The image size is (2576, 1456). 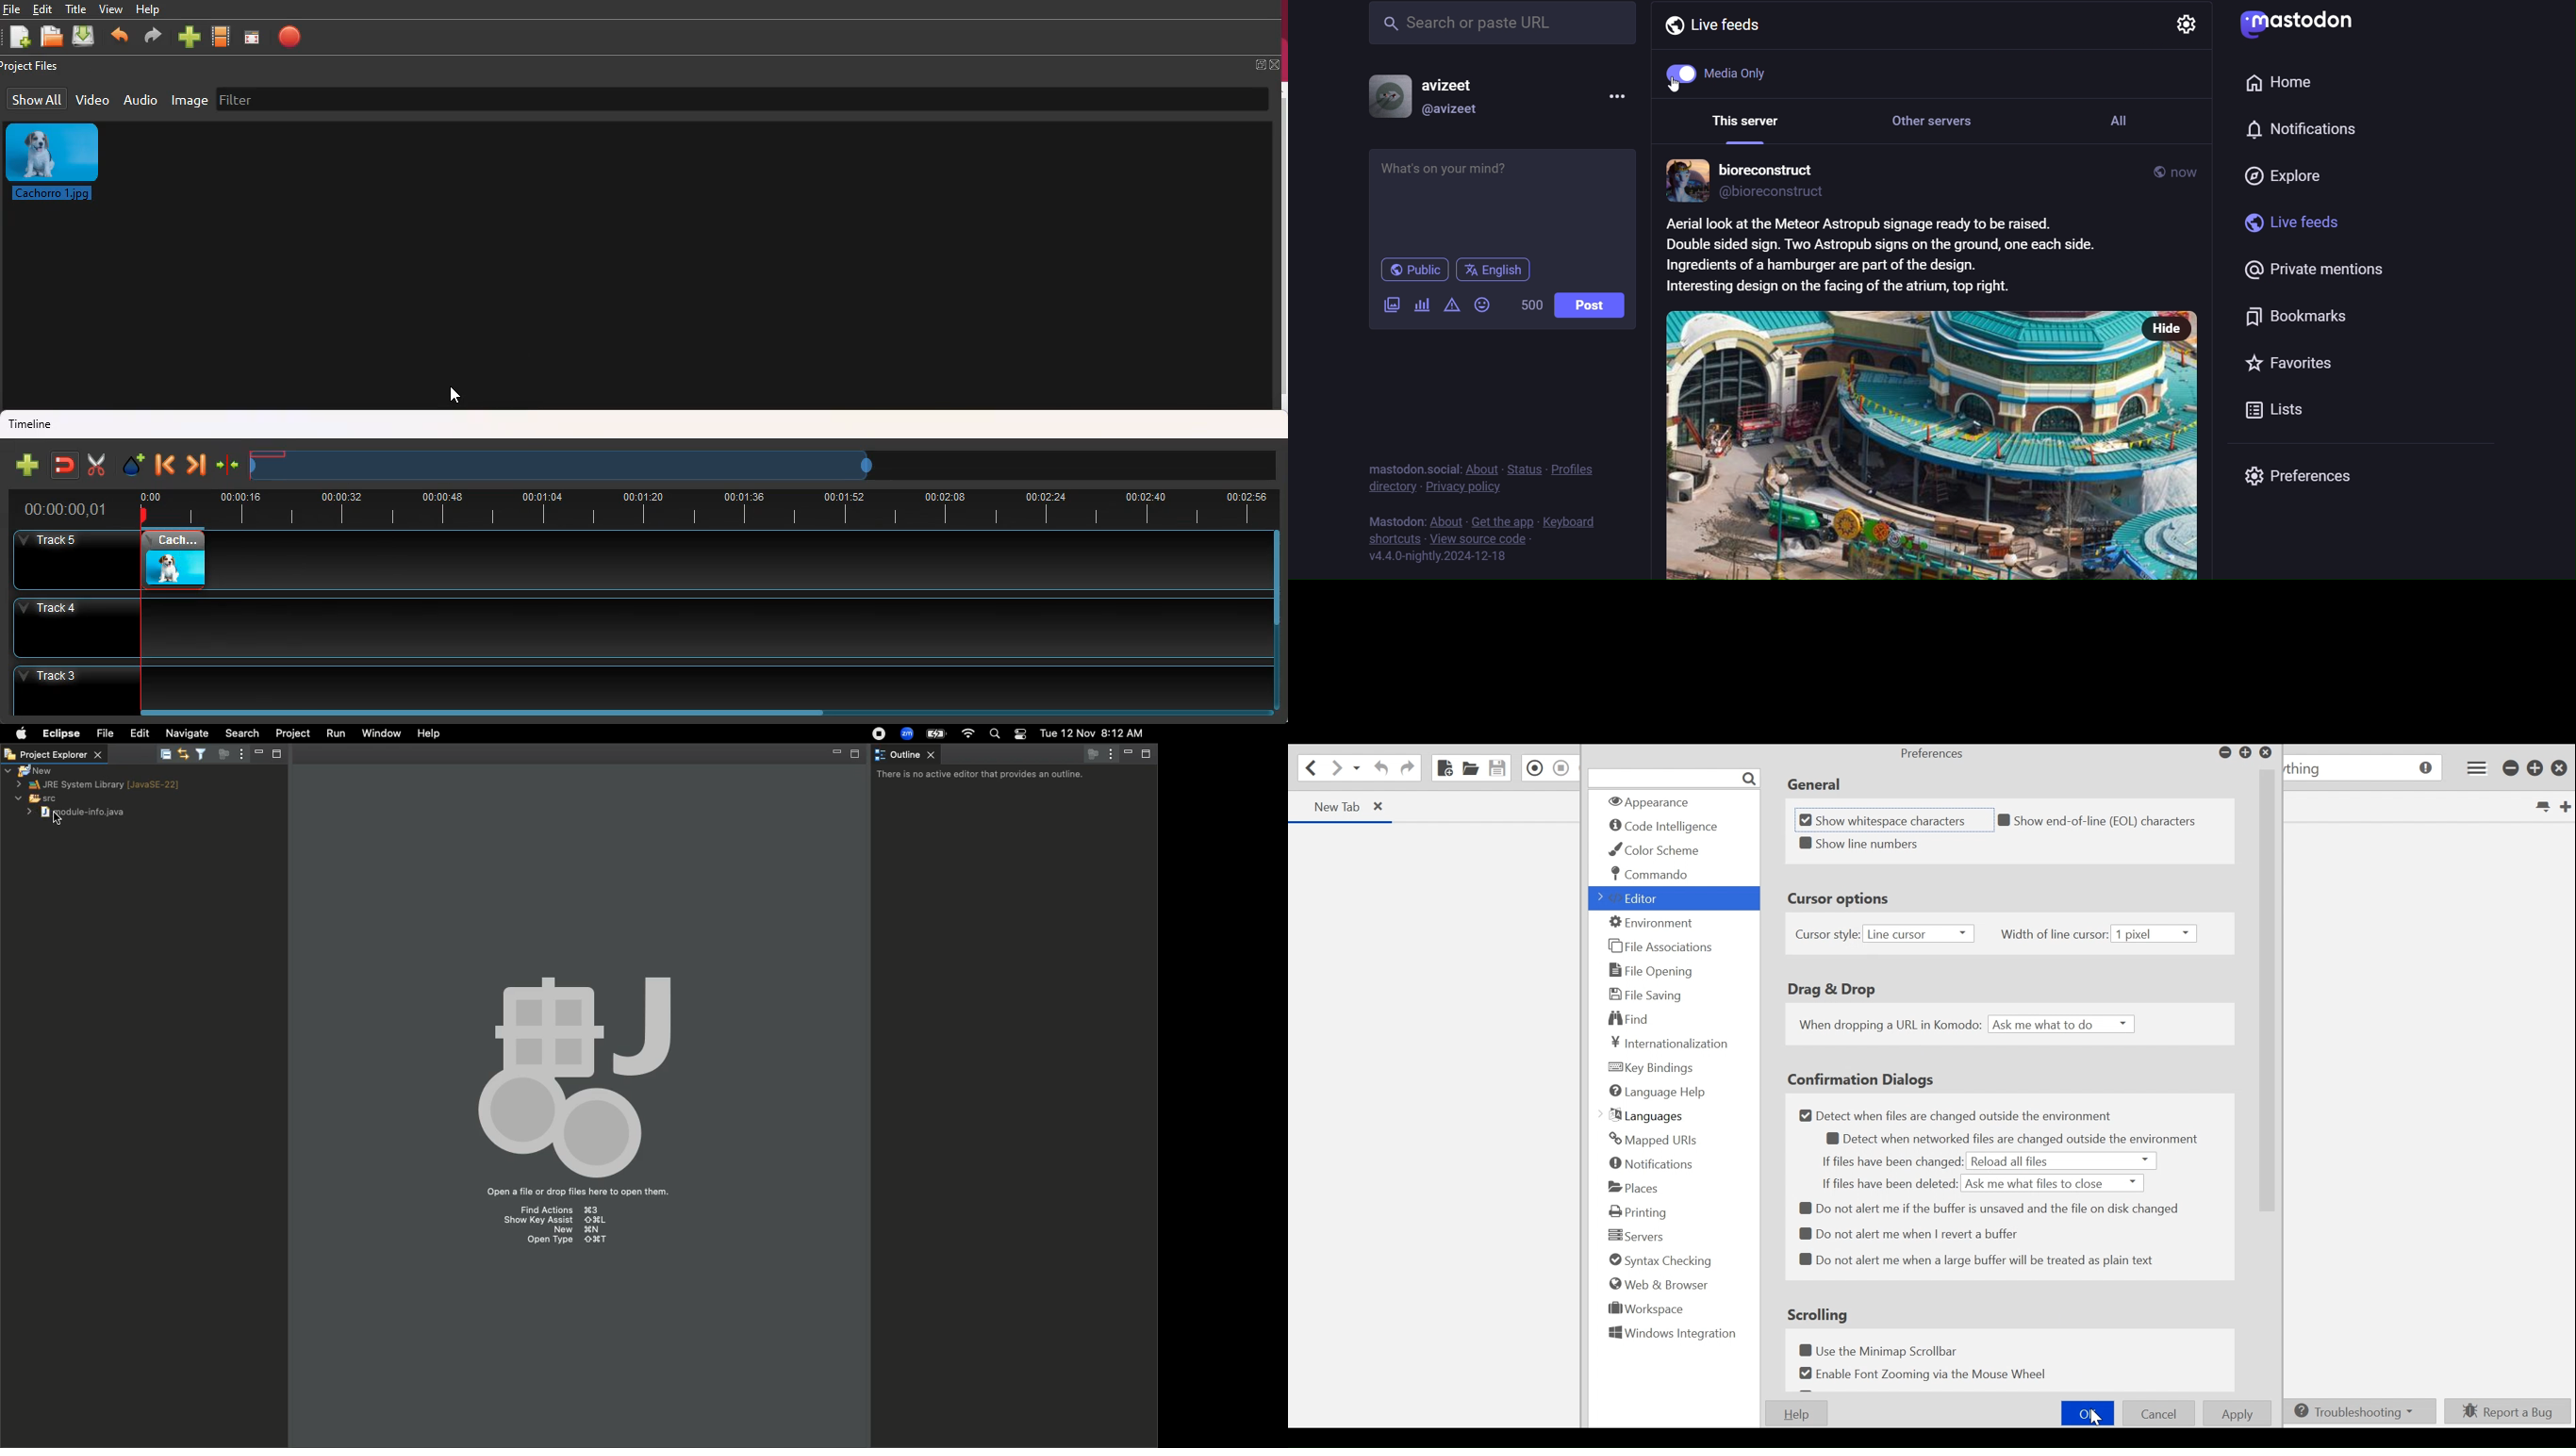 What do you see at coordinates (57, 817) in the screenshot?
I see `cursor` at bounding box center [57, 817].